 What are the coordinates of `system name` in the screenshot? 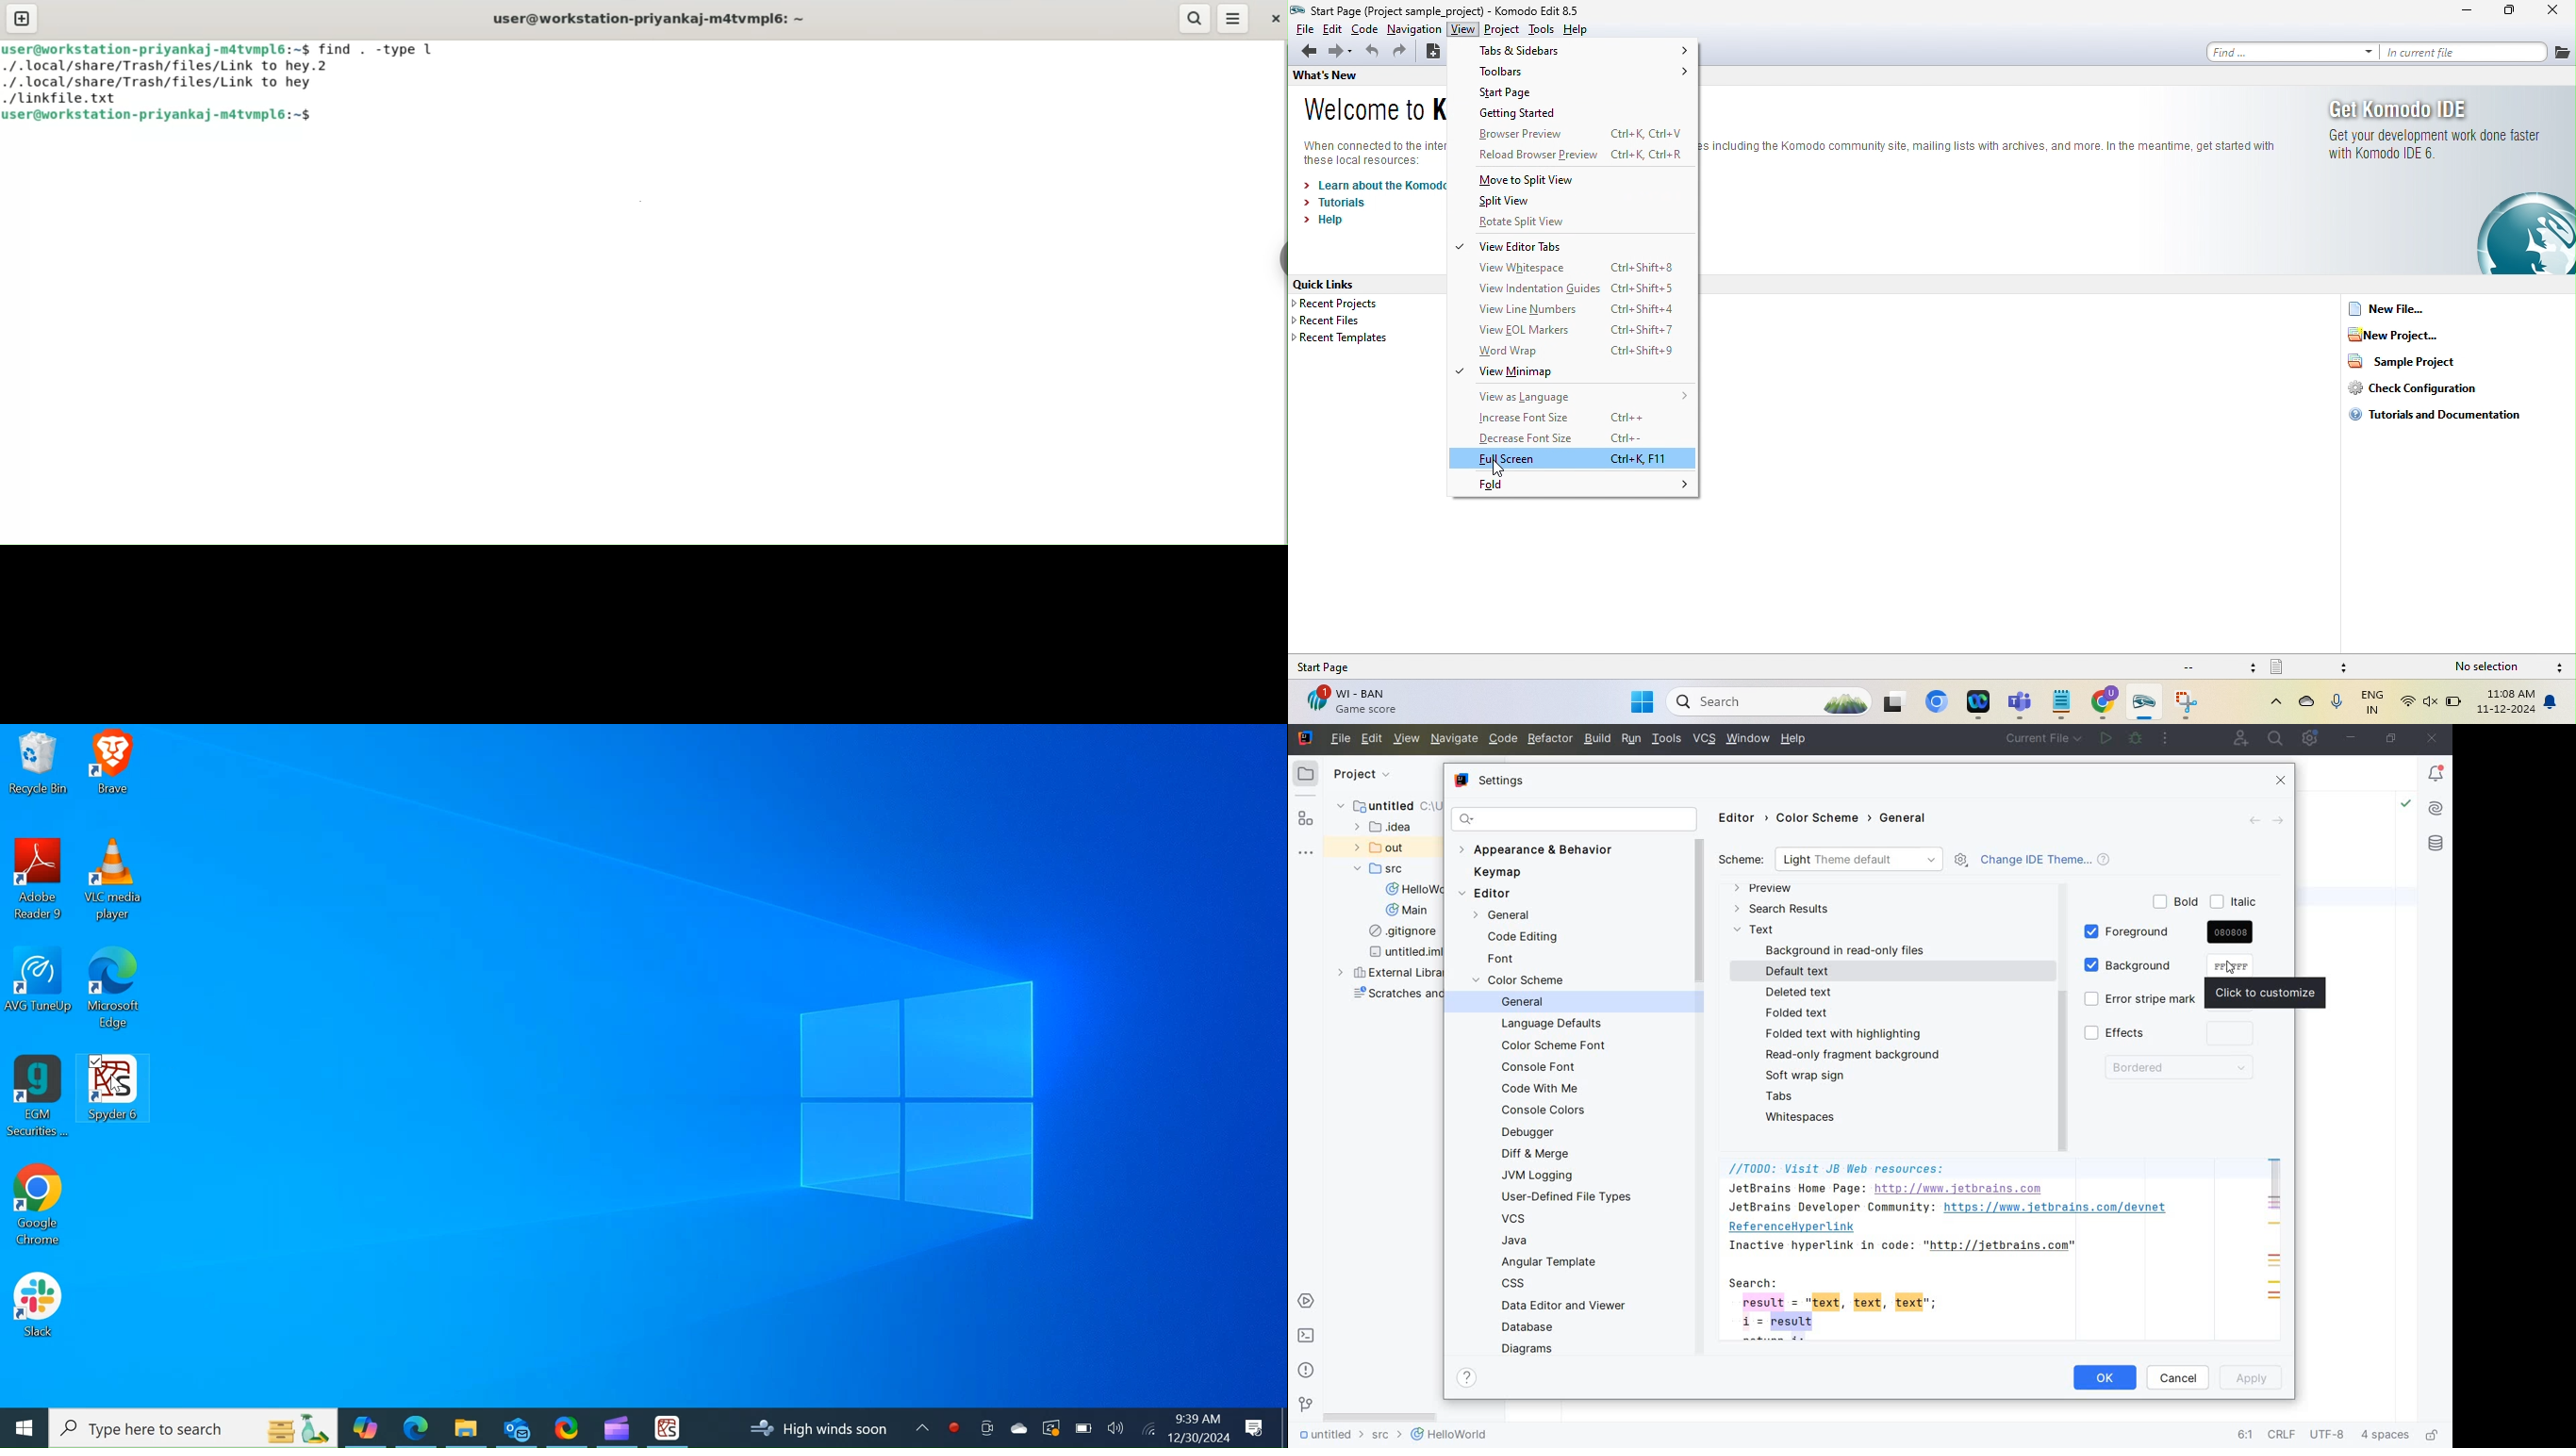 It's located at (1305, 739).